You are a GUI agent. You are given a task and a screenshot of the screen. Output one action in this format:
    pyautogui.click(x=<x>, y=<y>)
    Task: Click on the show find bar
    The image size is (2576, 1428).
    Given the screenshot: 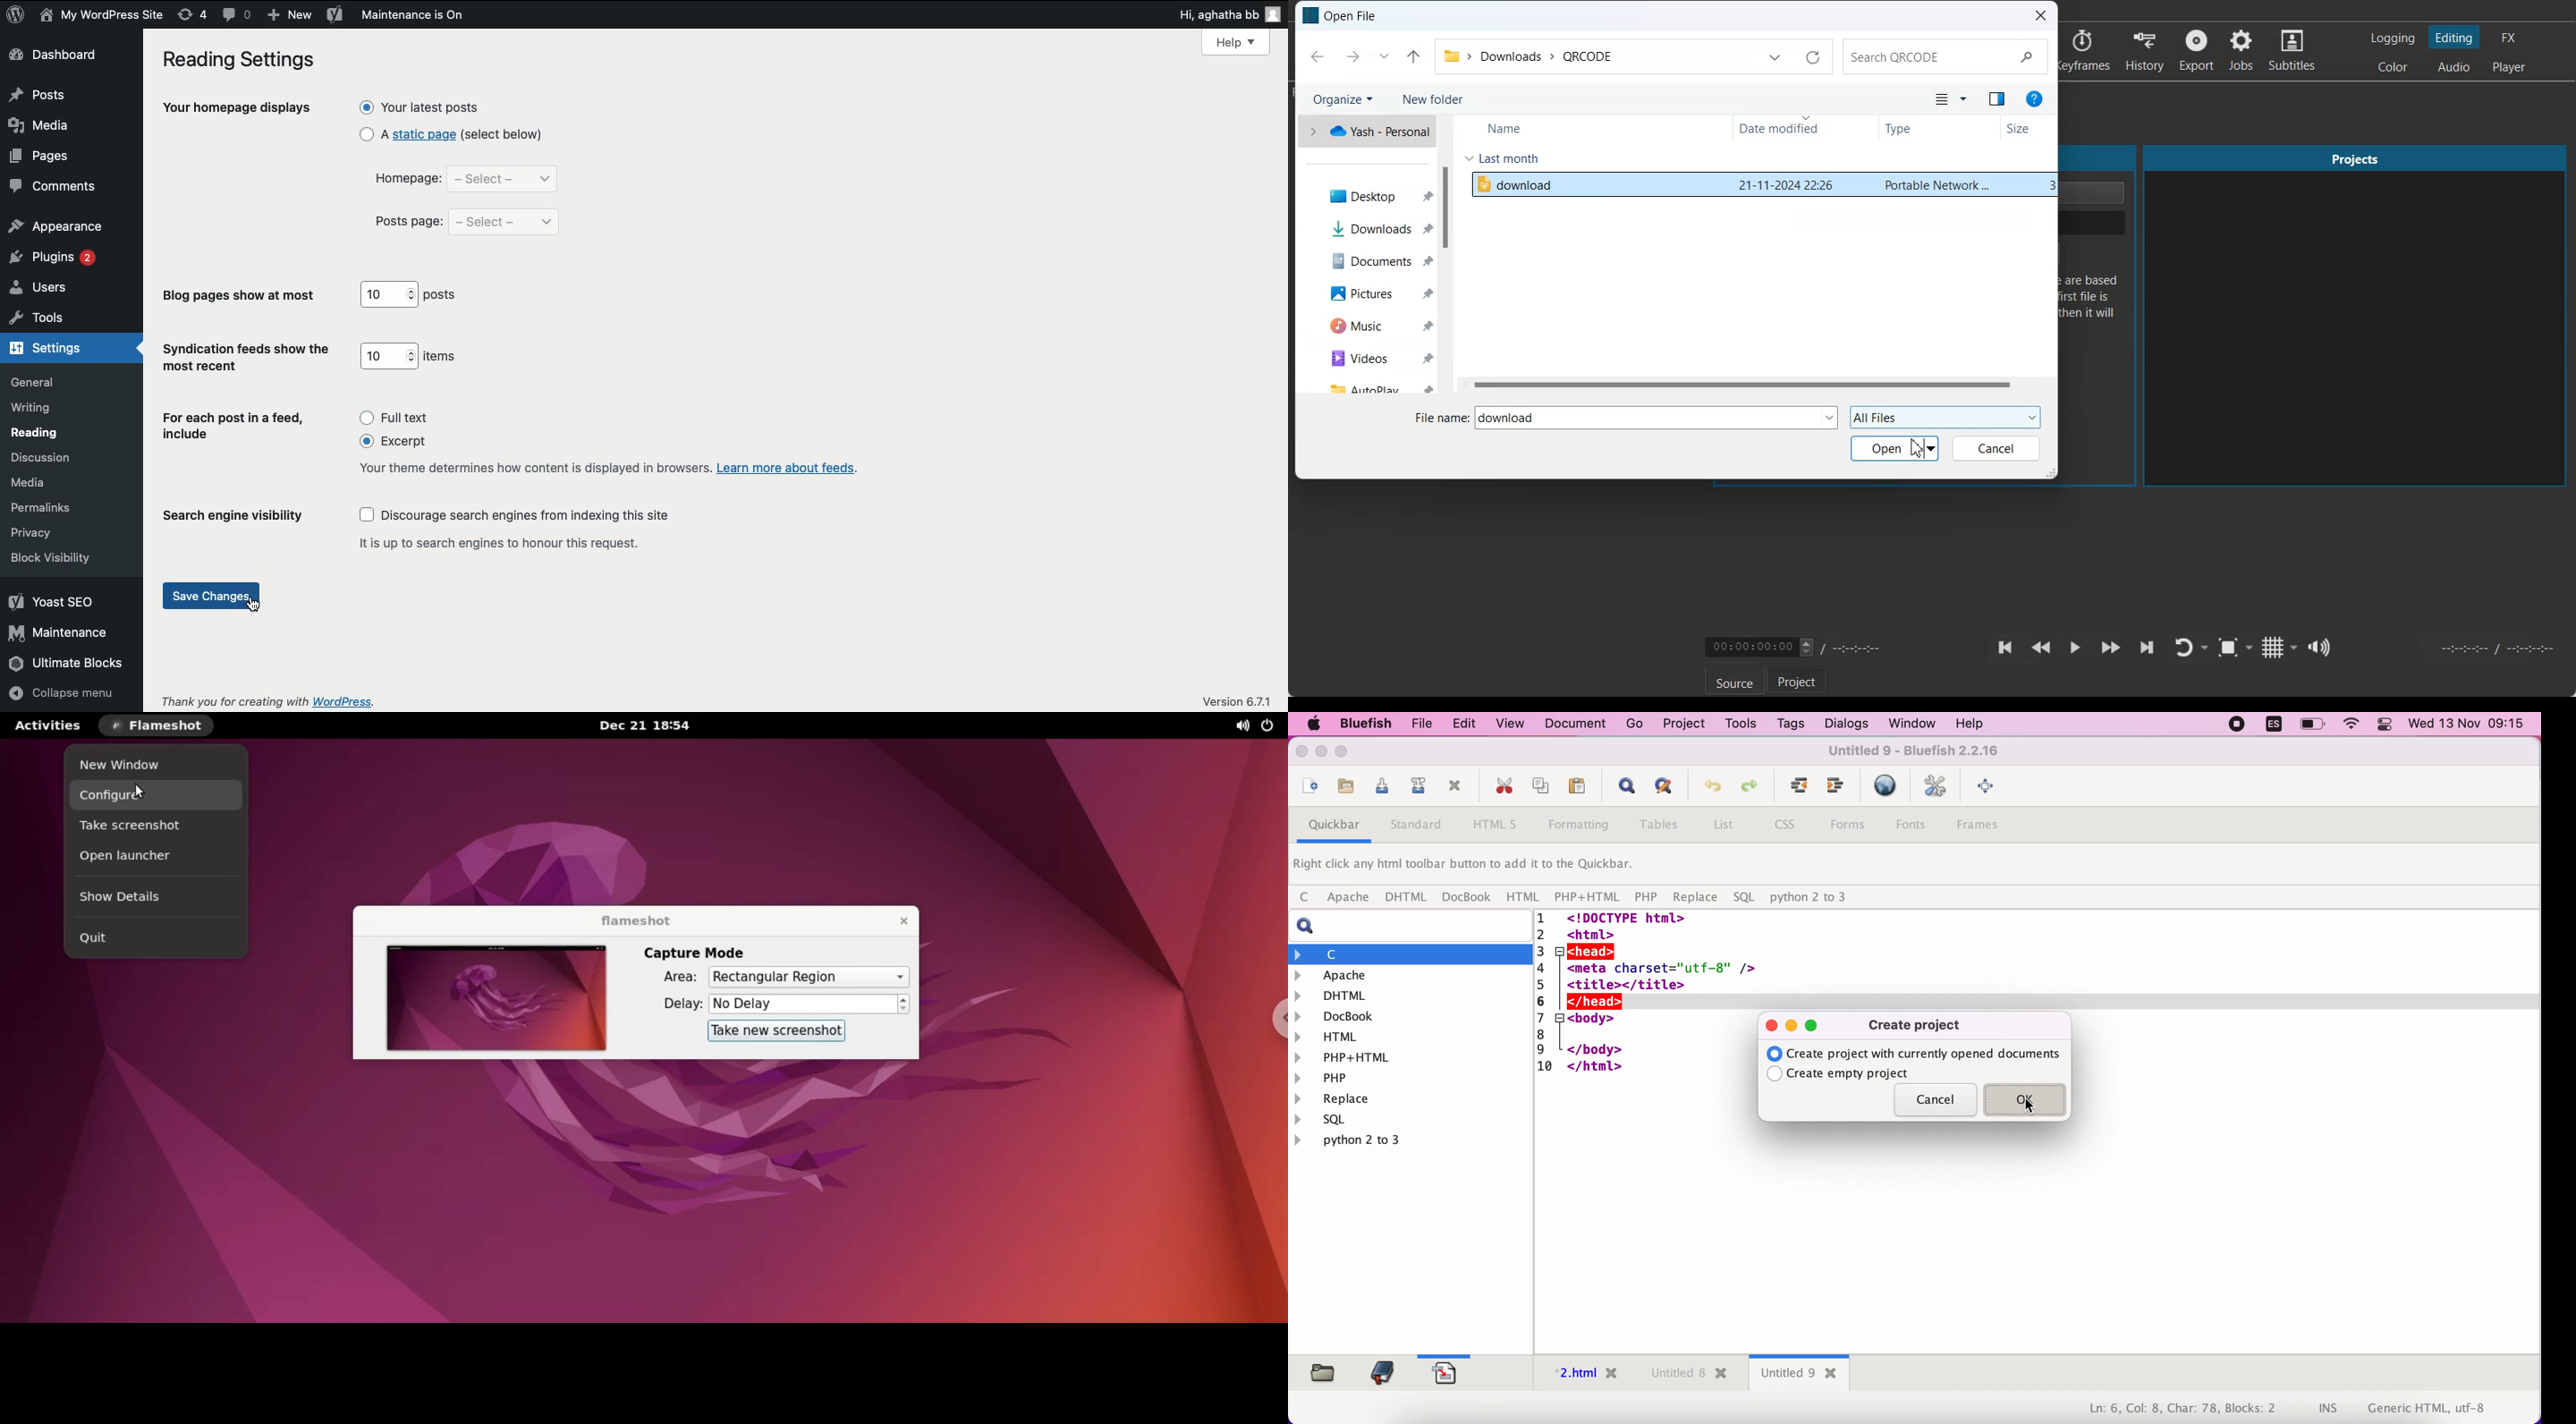 What is the action you would take?
    pyautogui.click(x=1622, y=788)
    